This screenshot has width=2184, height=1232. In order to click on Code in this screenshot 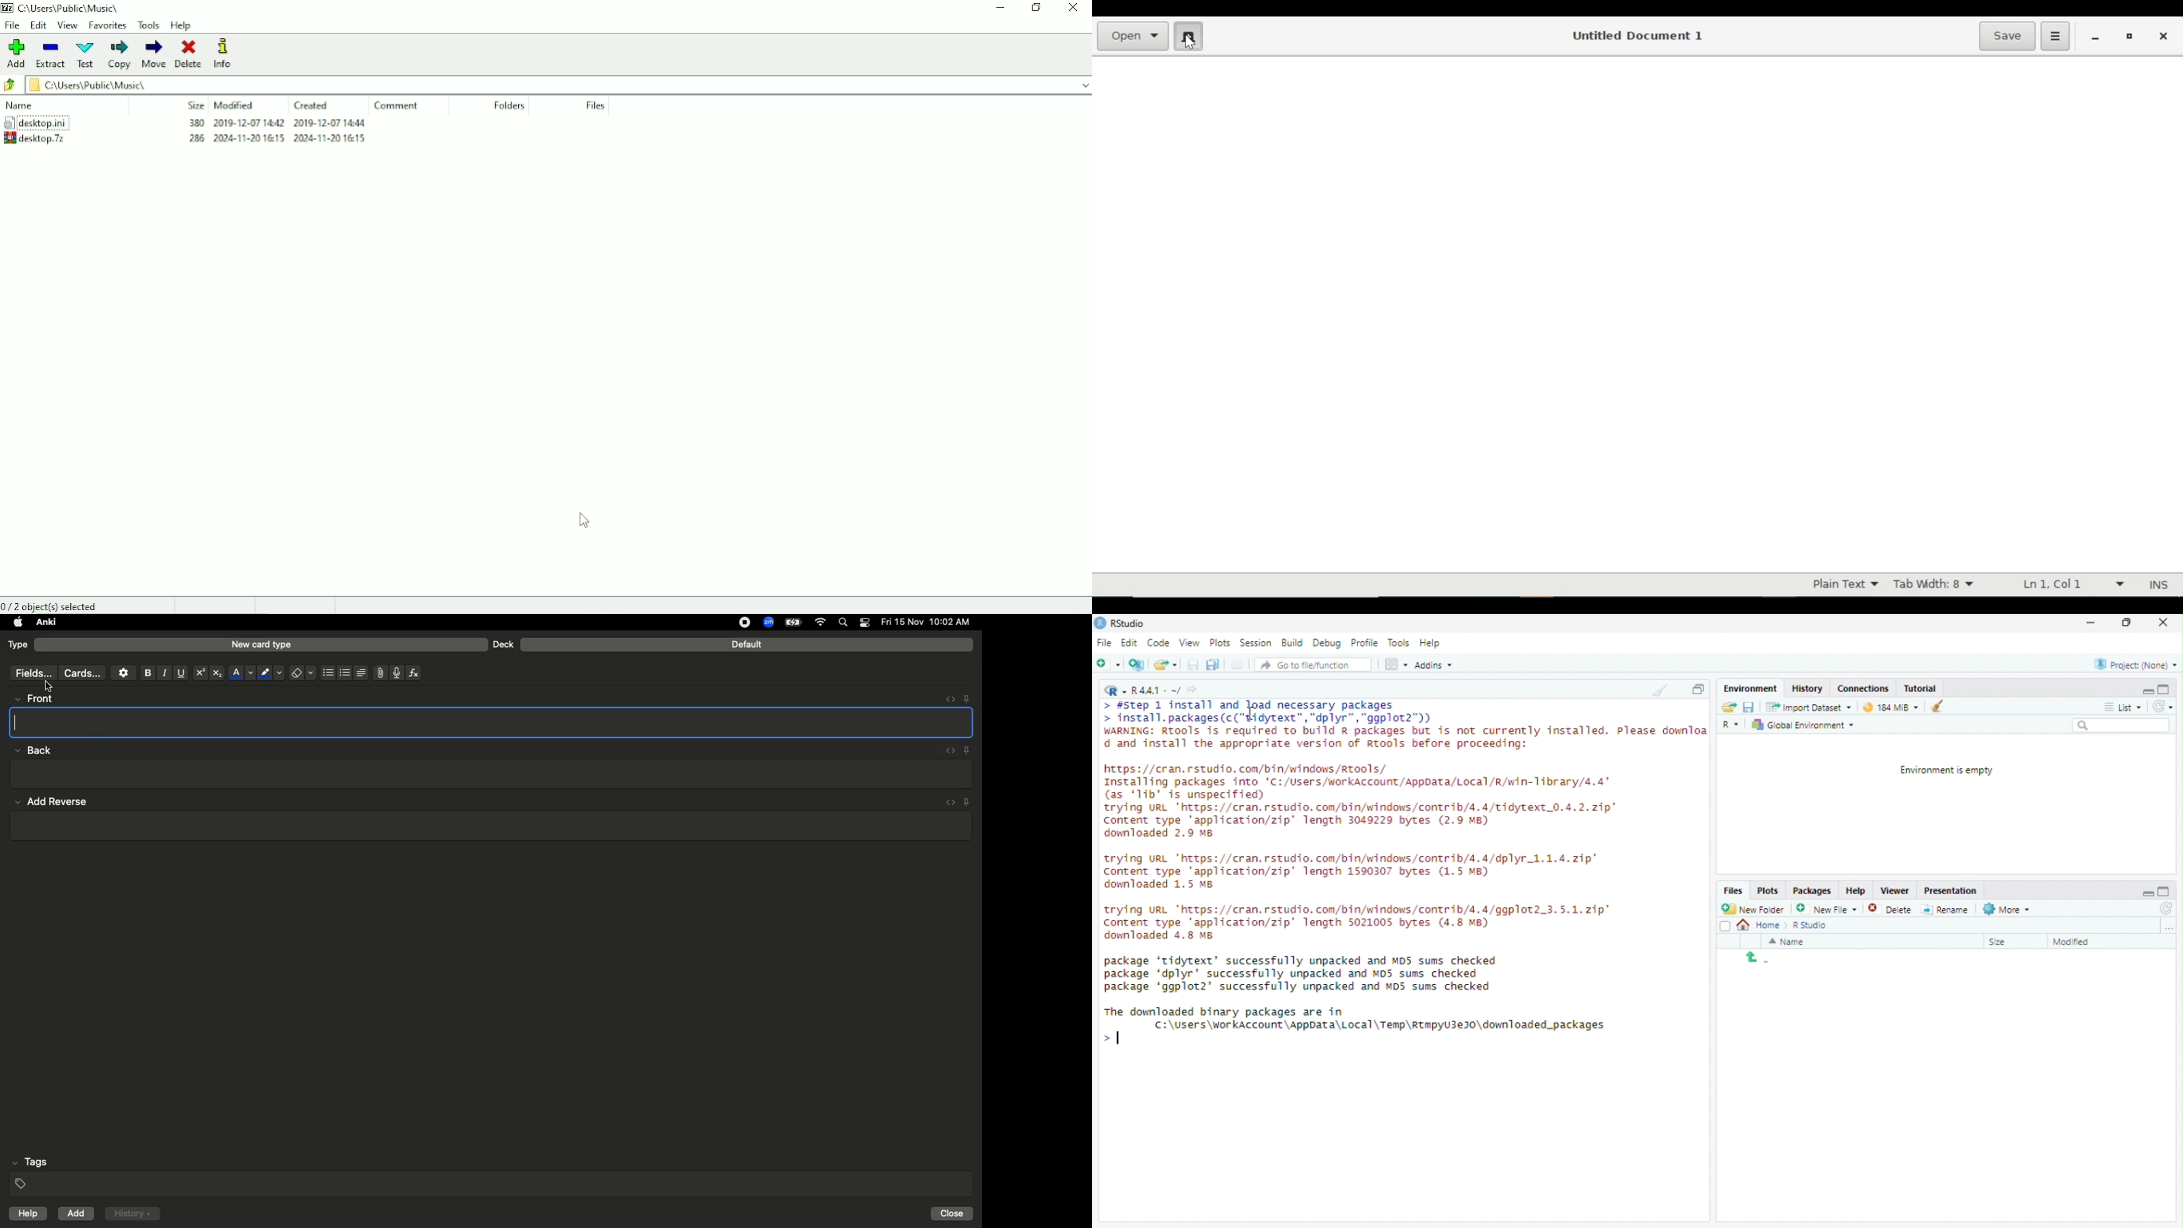, I will do `click(1159, 642)`.